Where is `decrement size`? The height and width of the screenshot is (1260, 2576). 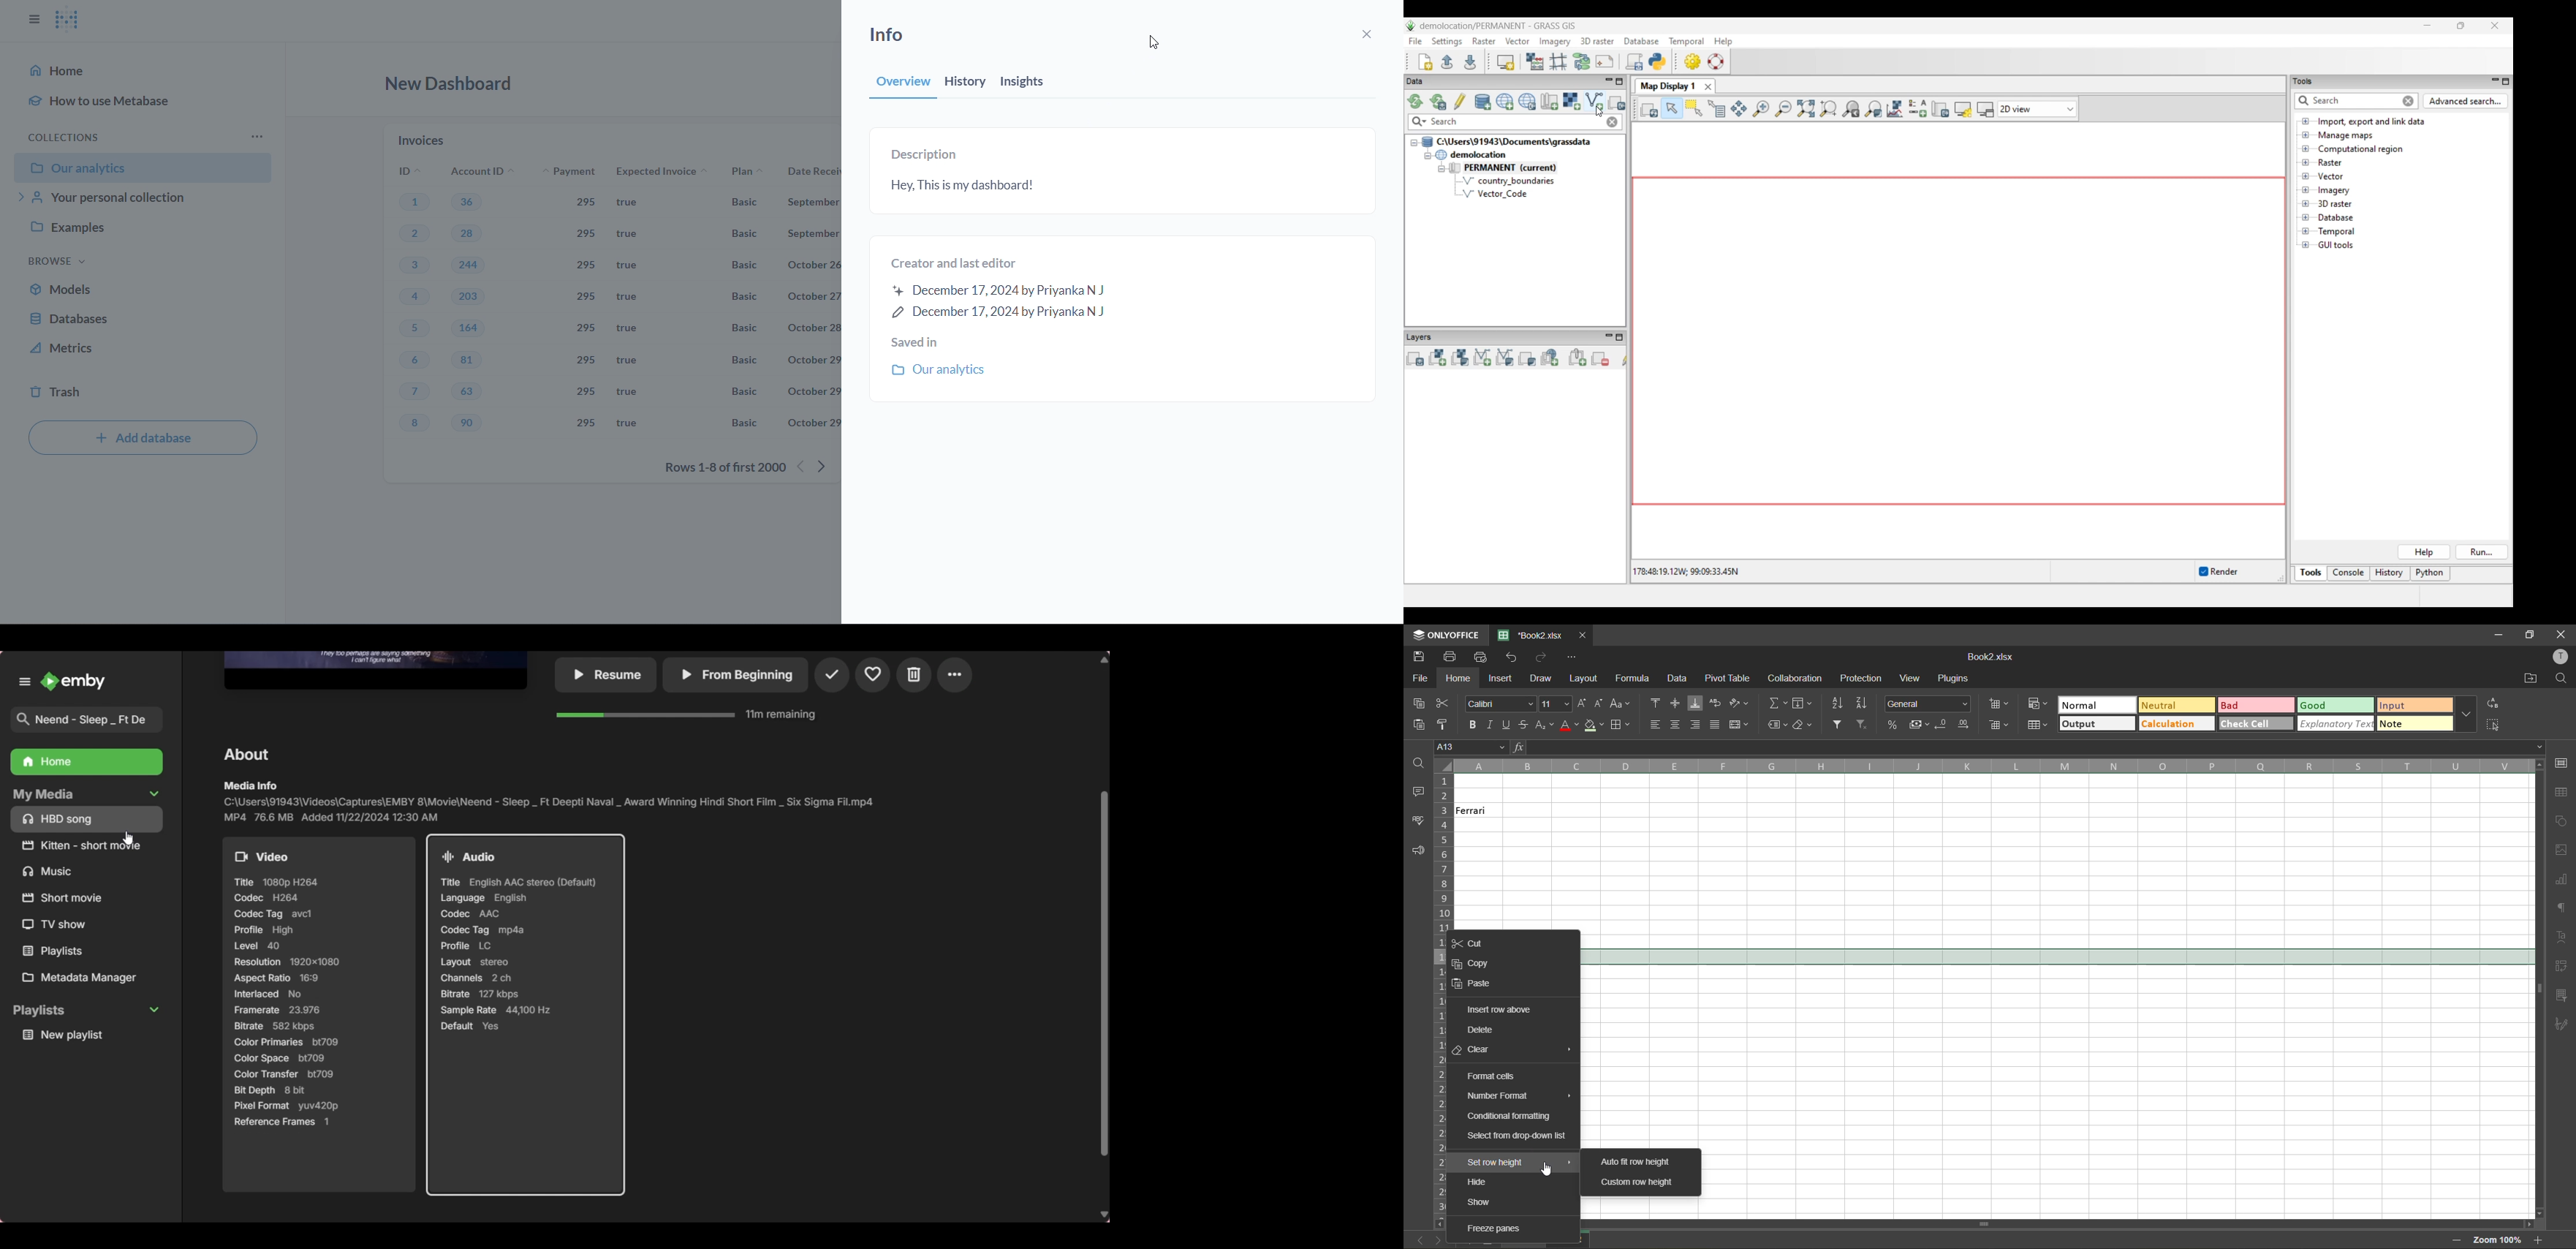
decrement size is located at coordinates (1600, 704).